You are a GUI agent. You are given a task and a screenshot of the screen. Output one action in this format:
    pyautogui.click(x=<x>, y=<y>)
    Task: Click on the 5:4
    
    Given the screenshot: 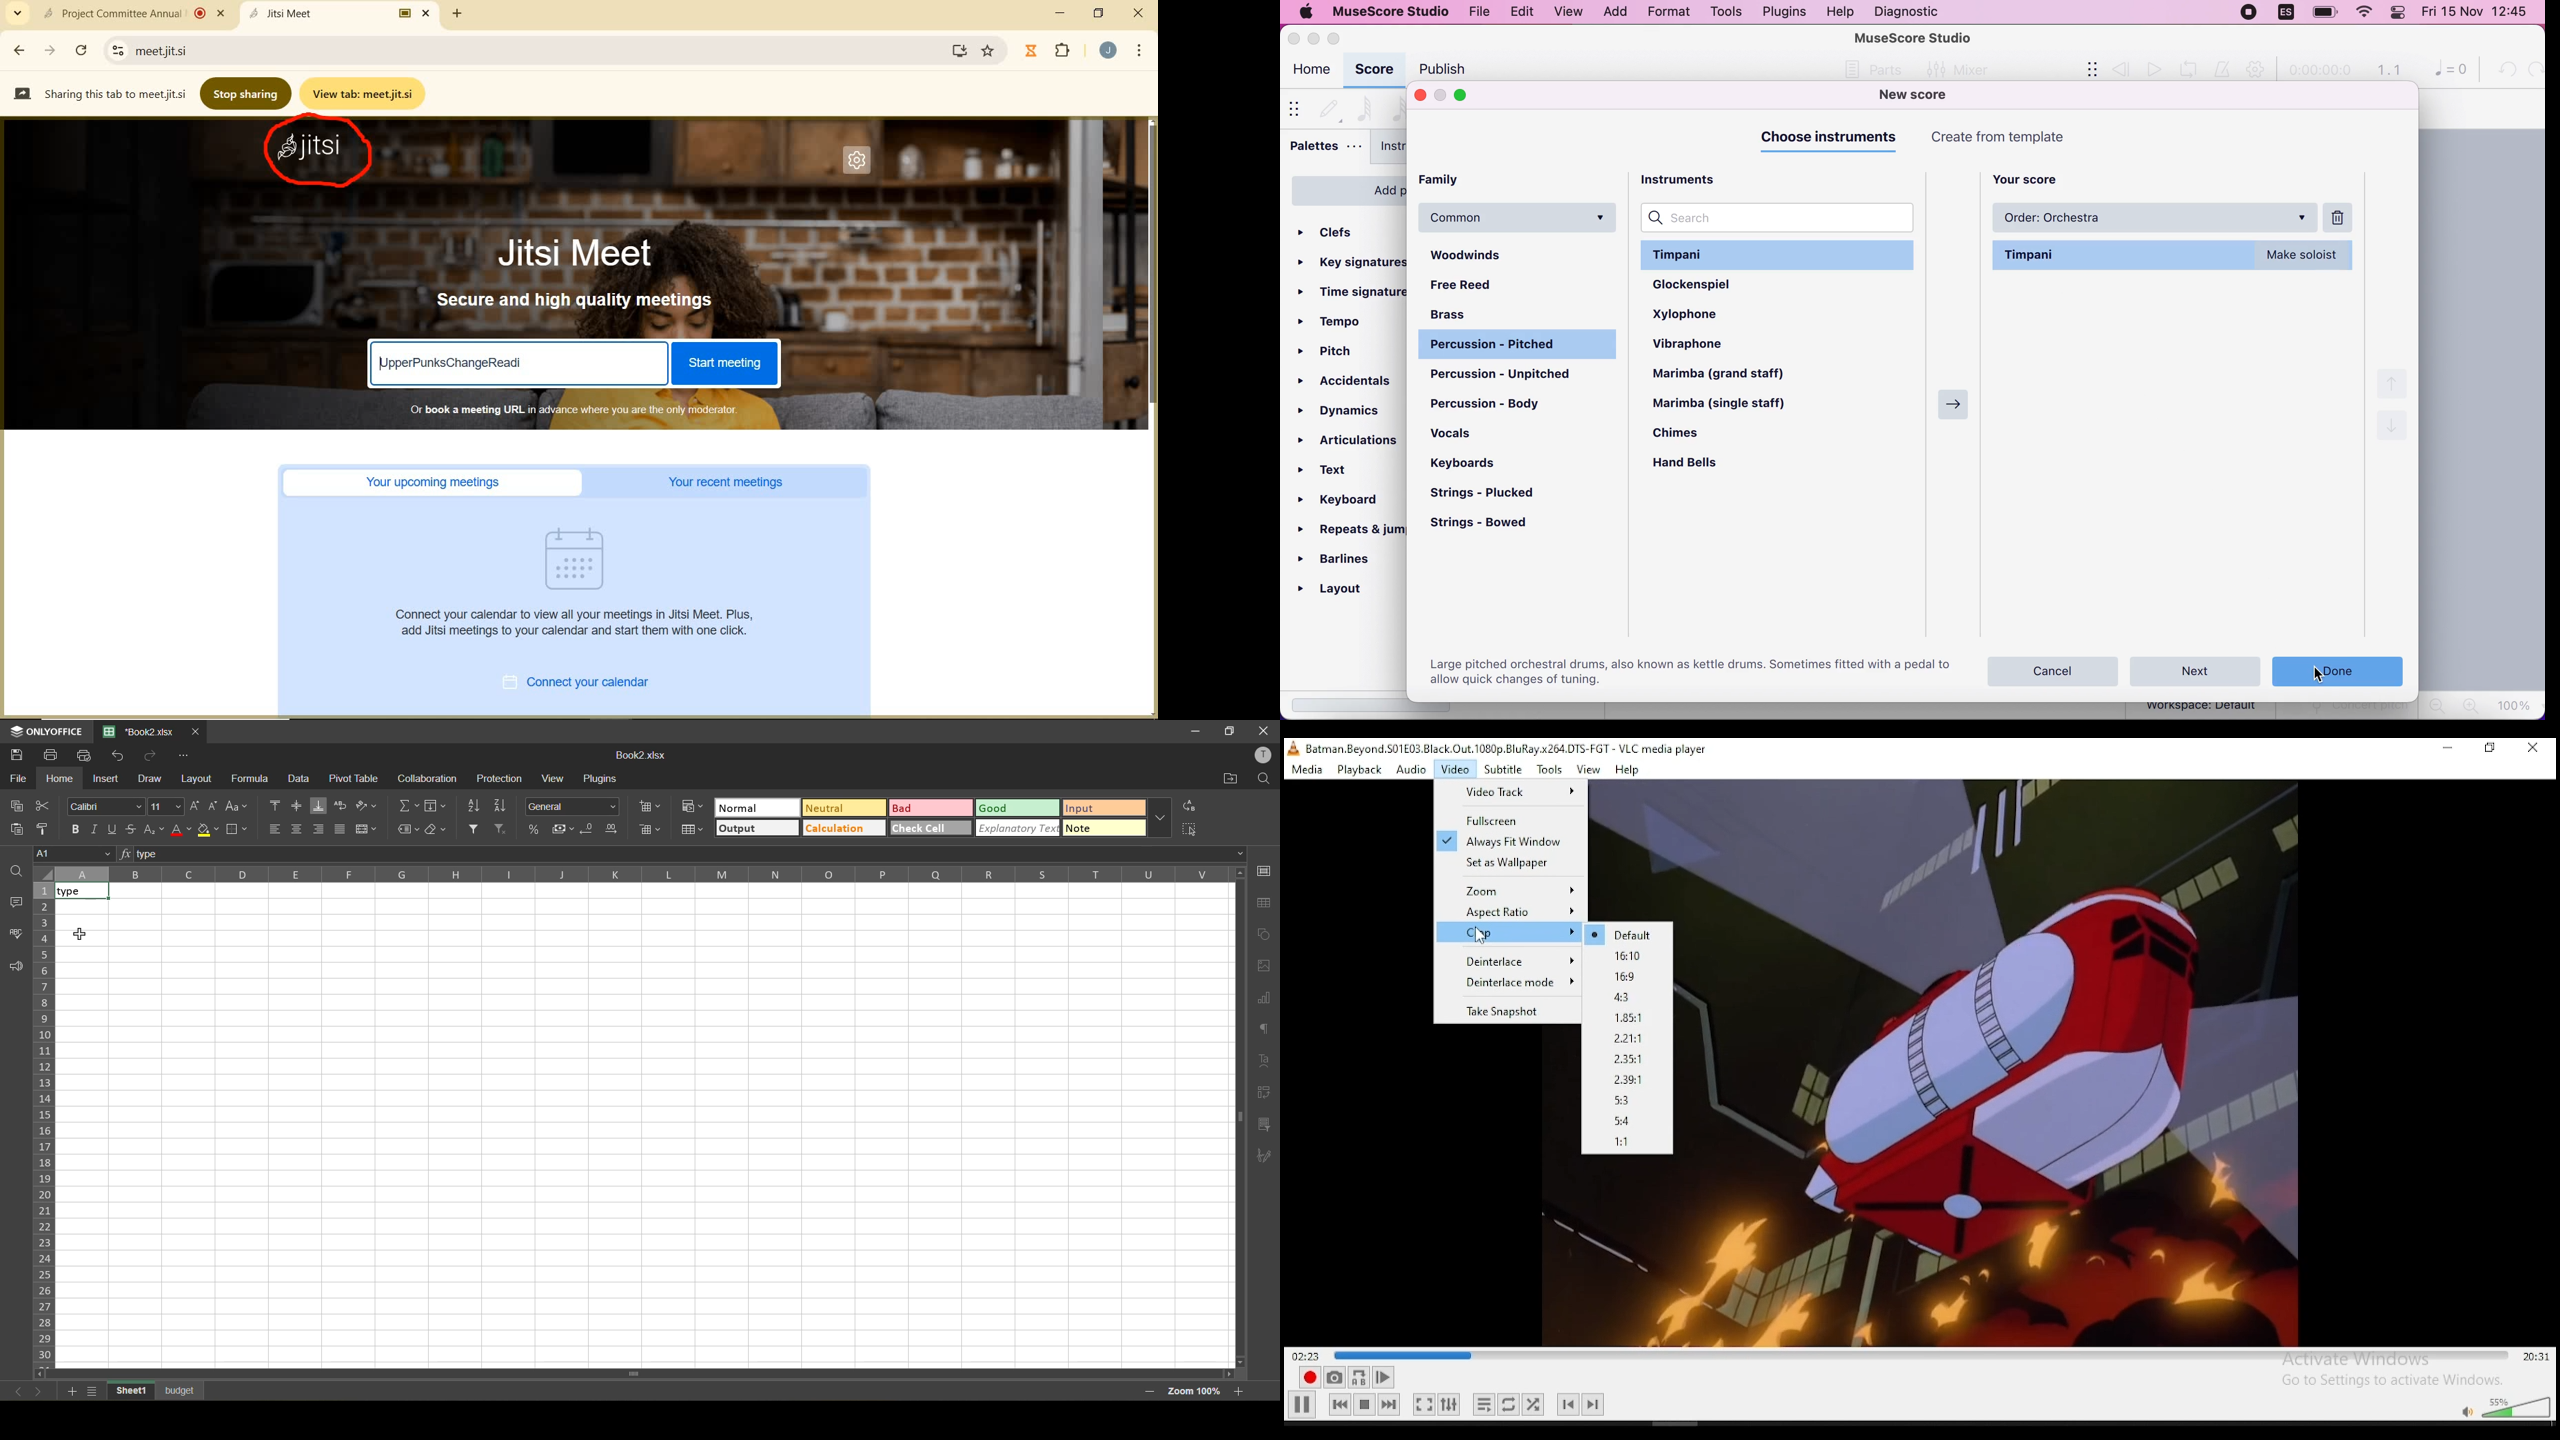 What is the action you would take?
    pyautogui.click(x=1627, y=1122)
    